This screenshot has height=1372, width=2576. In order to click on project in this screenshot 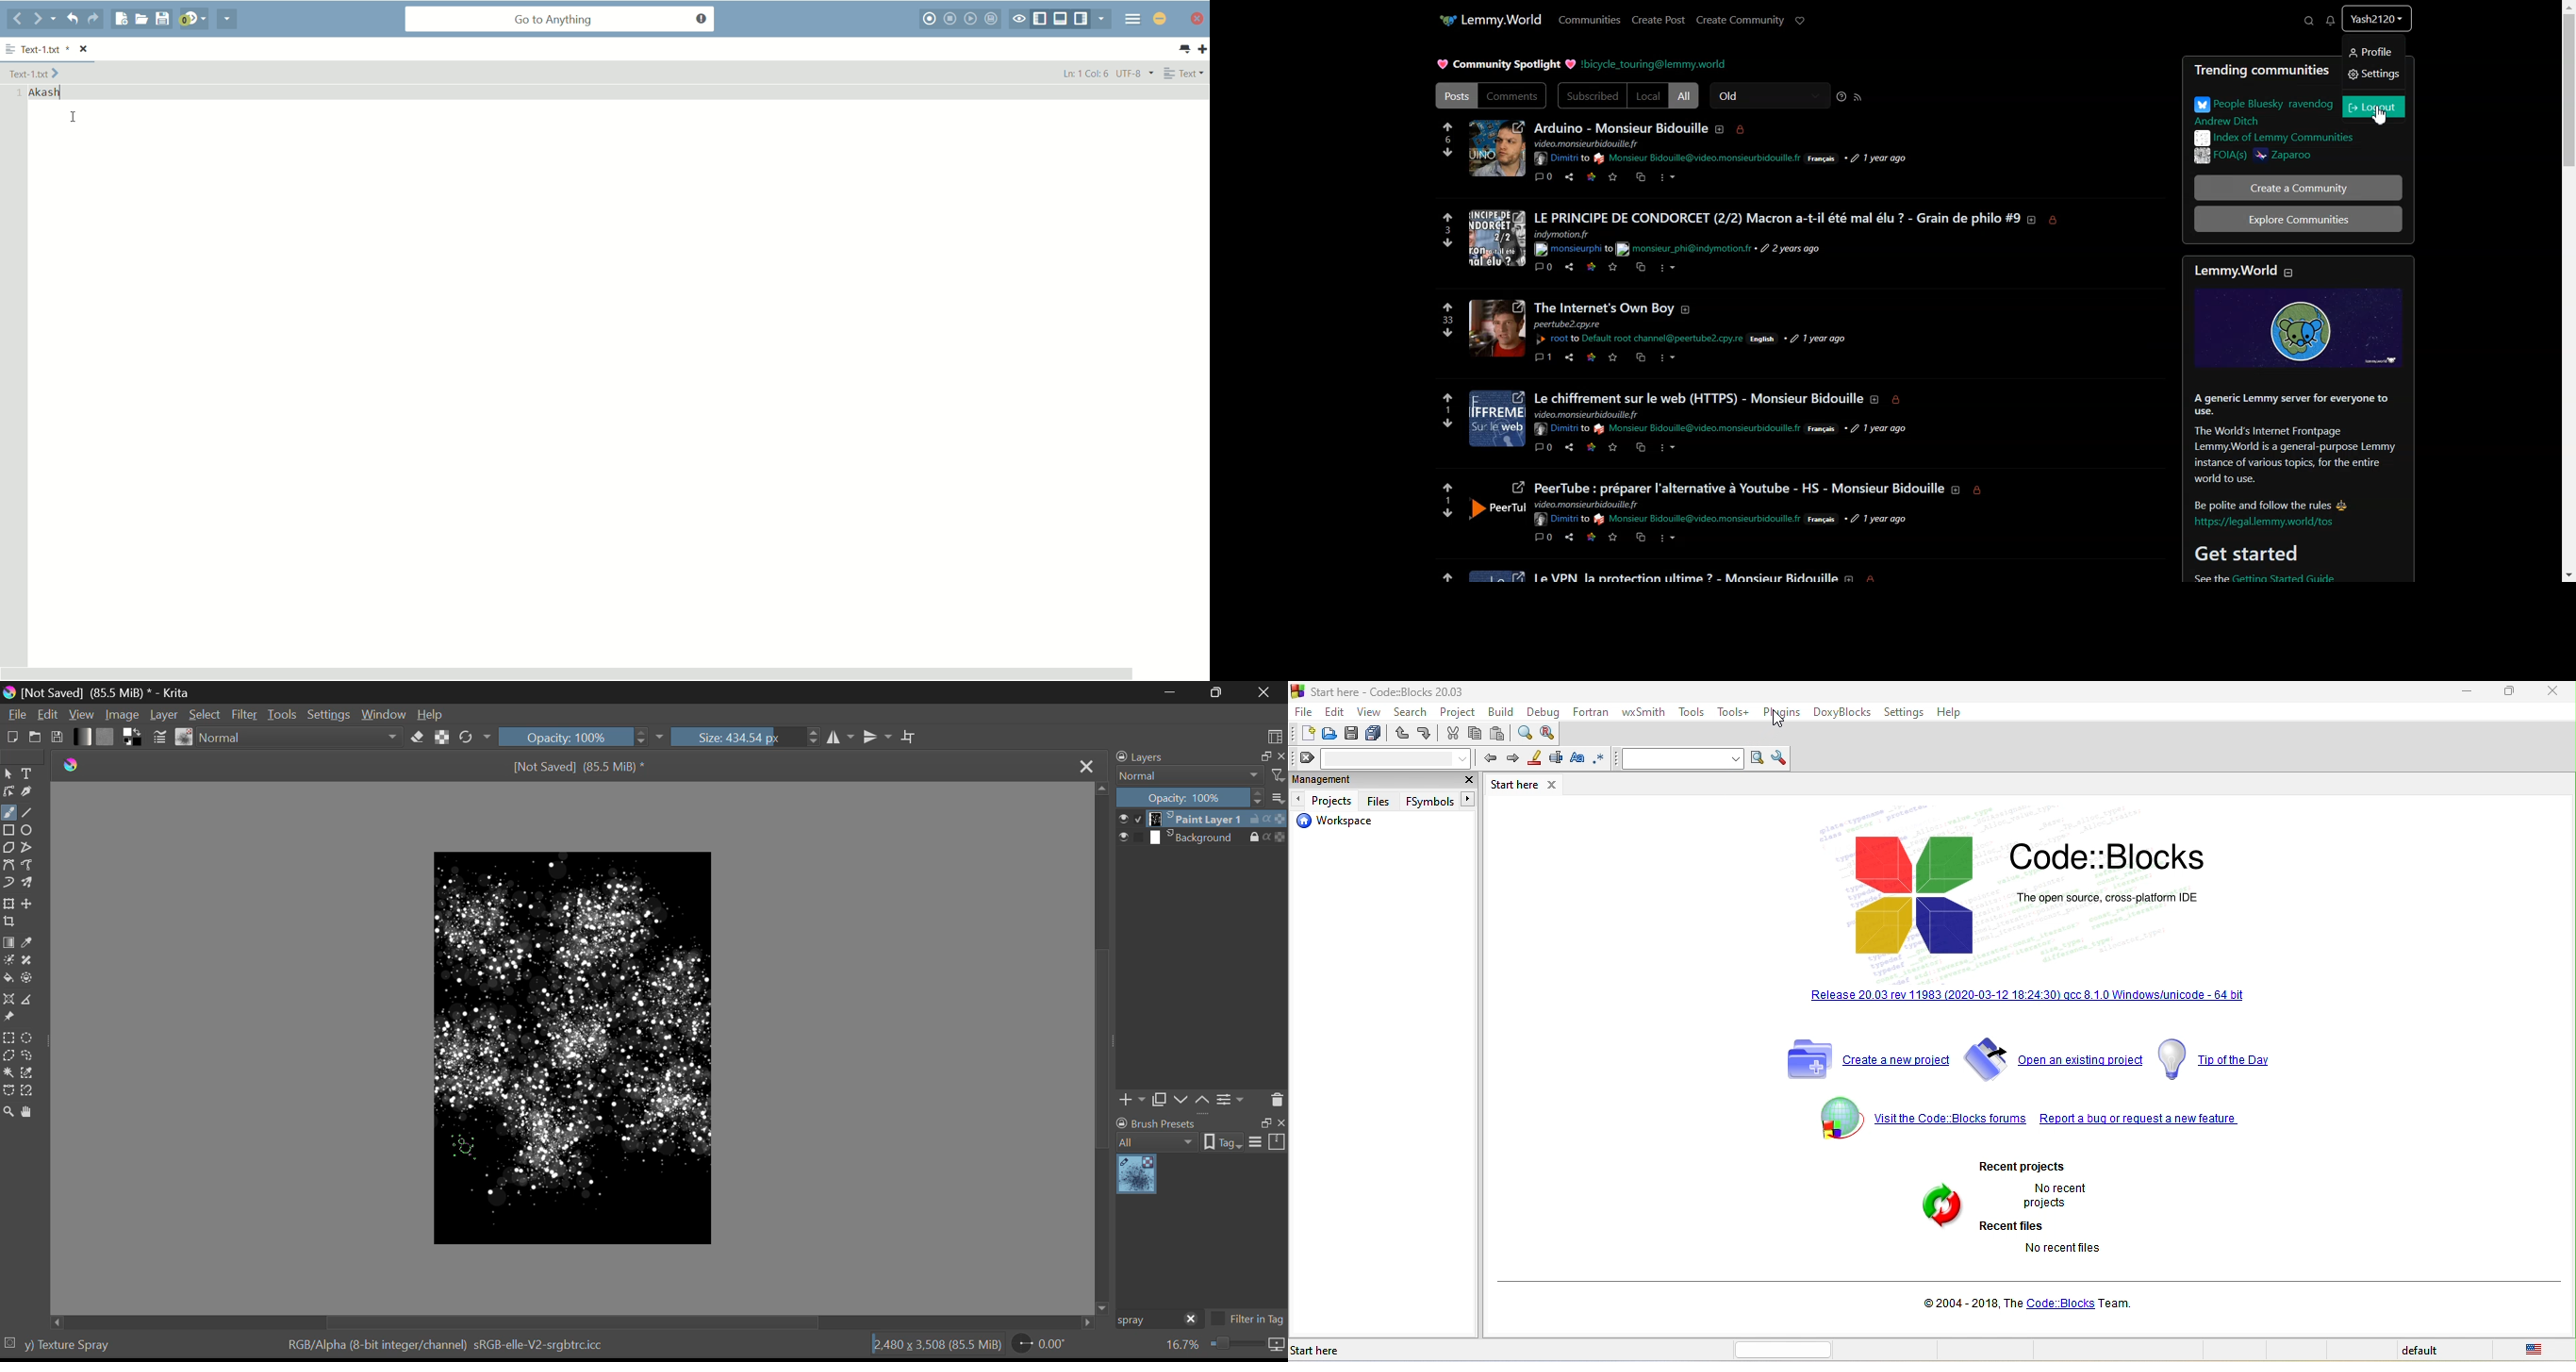, I will do `click(1453, 710)`.